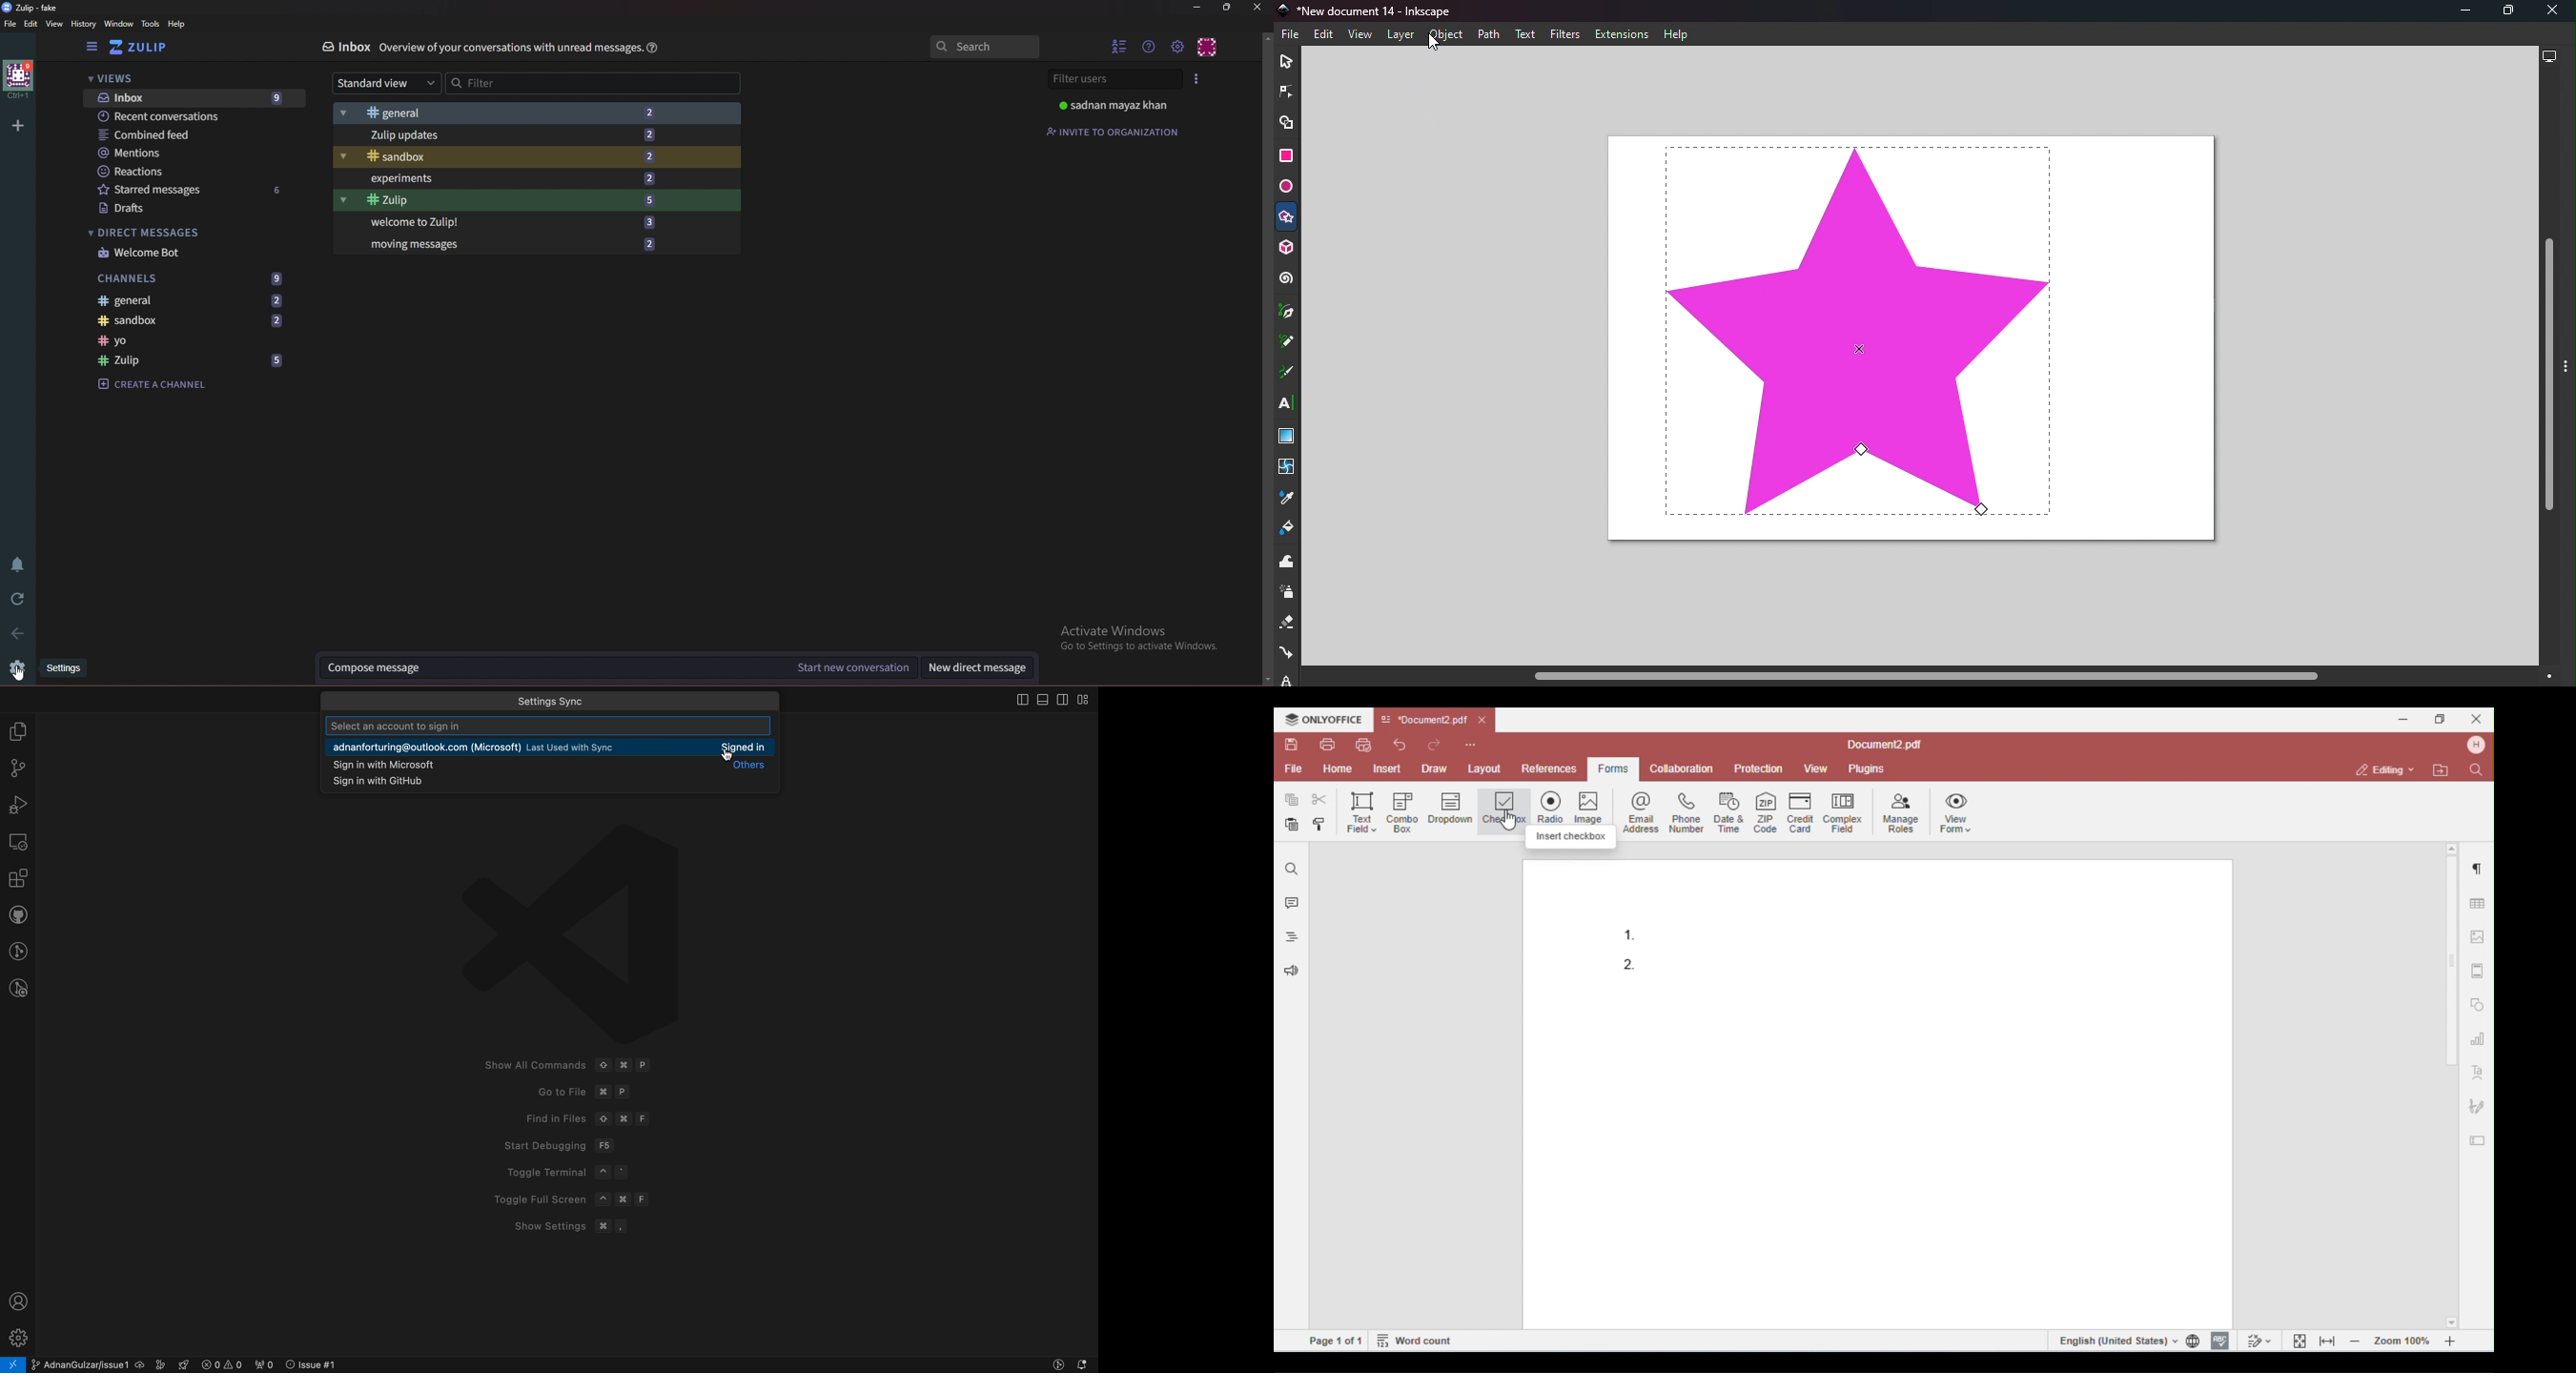 This screenshot has width=2576, height=1400. What do you see at coordinates (18, 804) in the screenshot?
I see `debugger` at bounding box center [18, 804].